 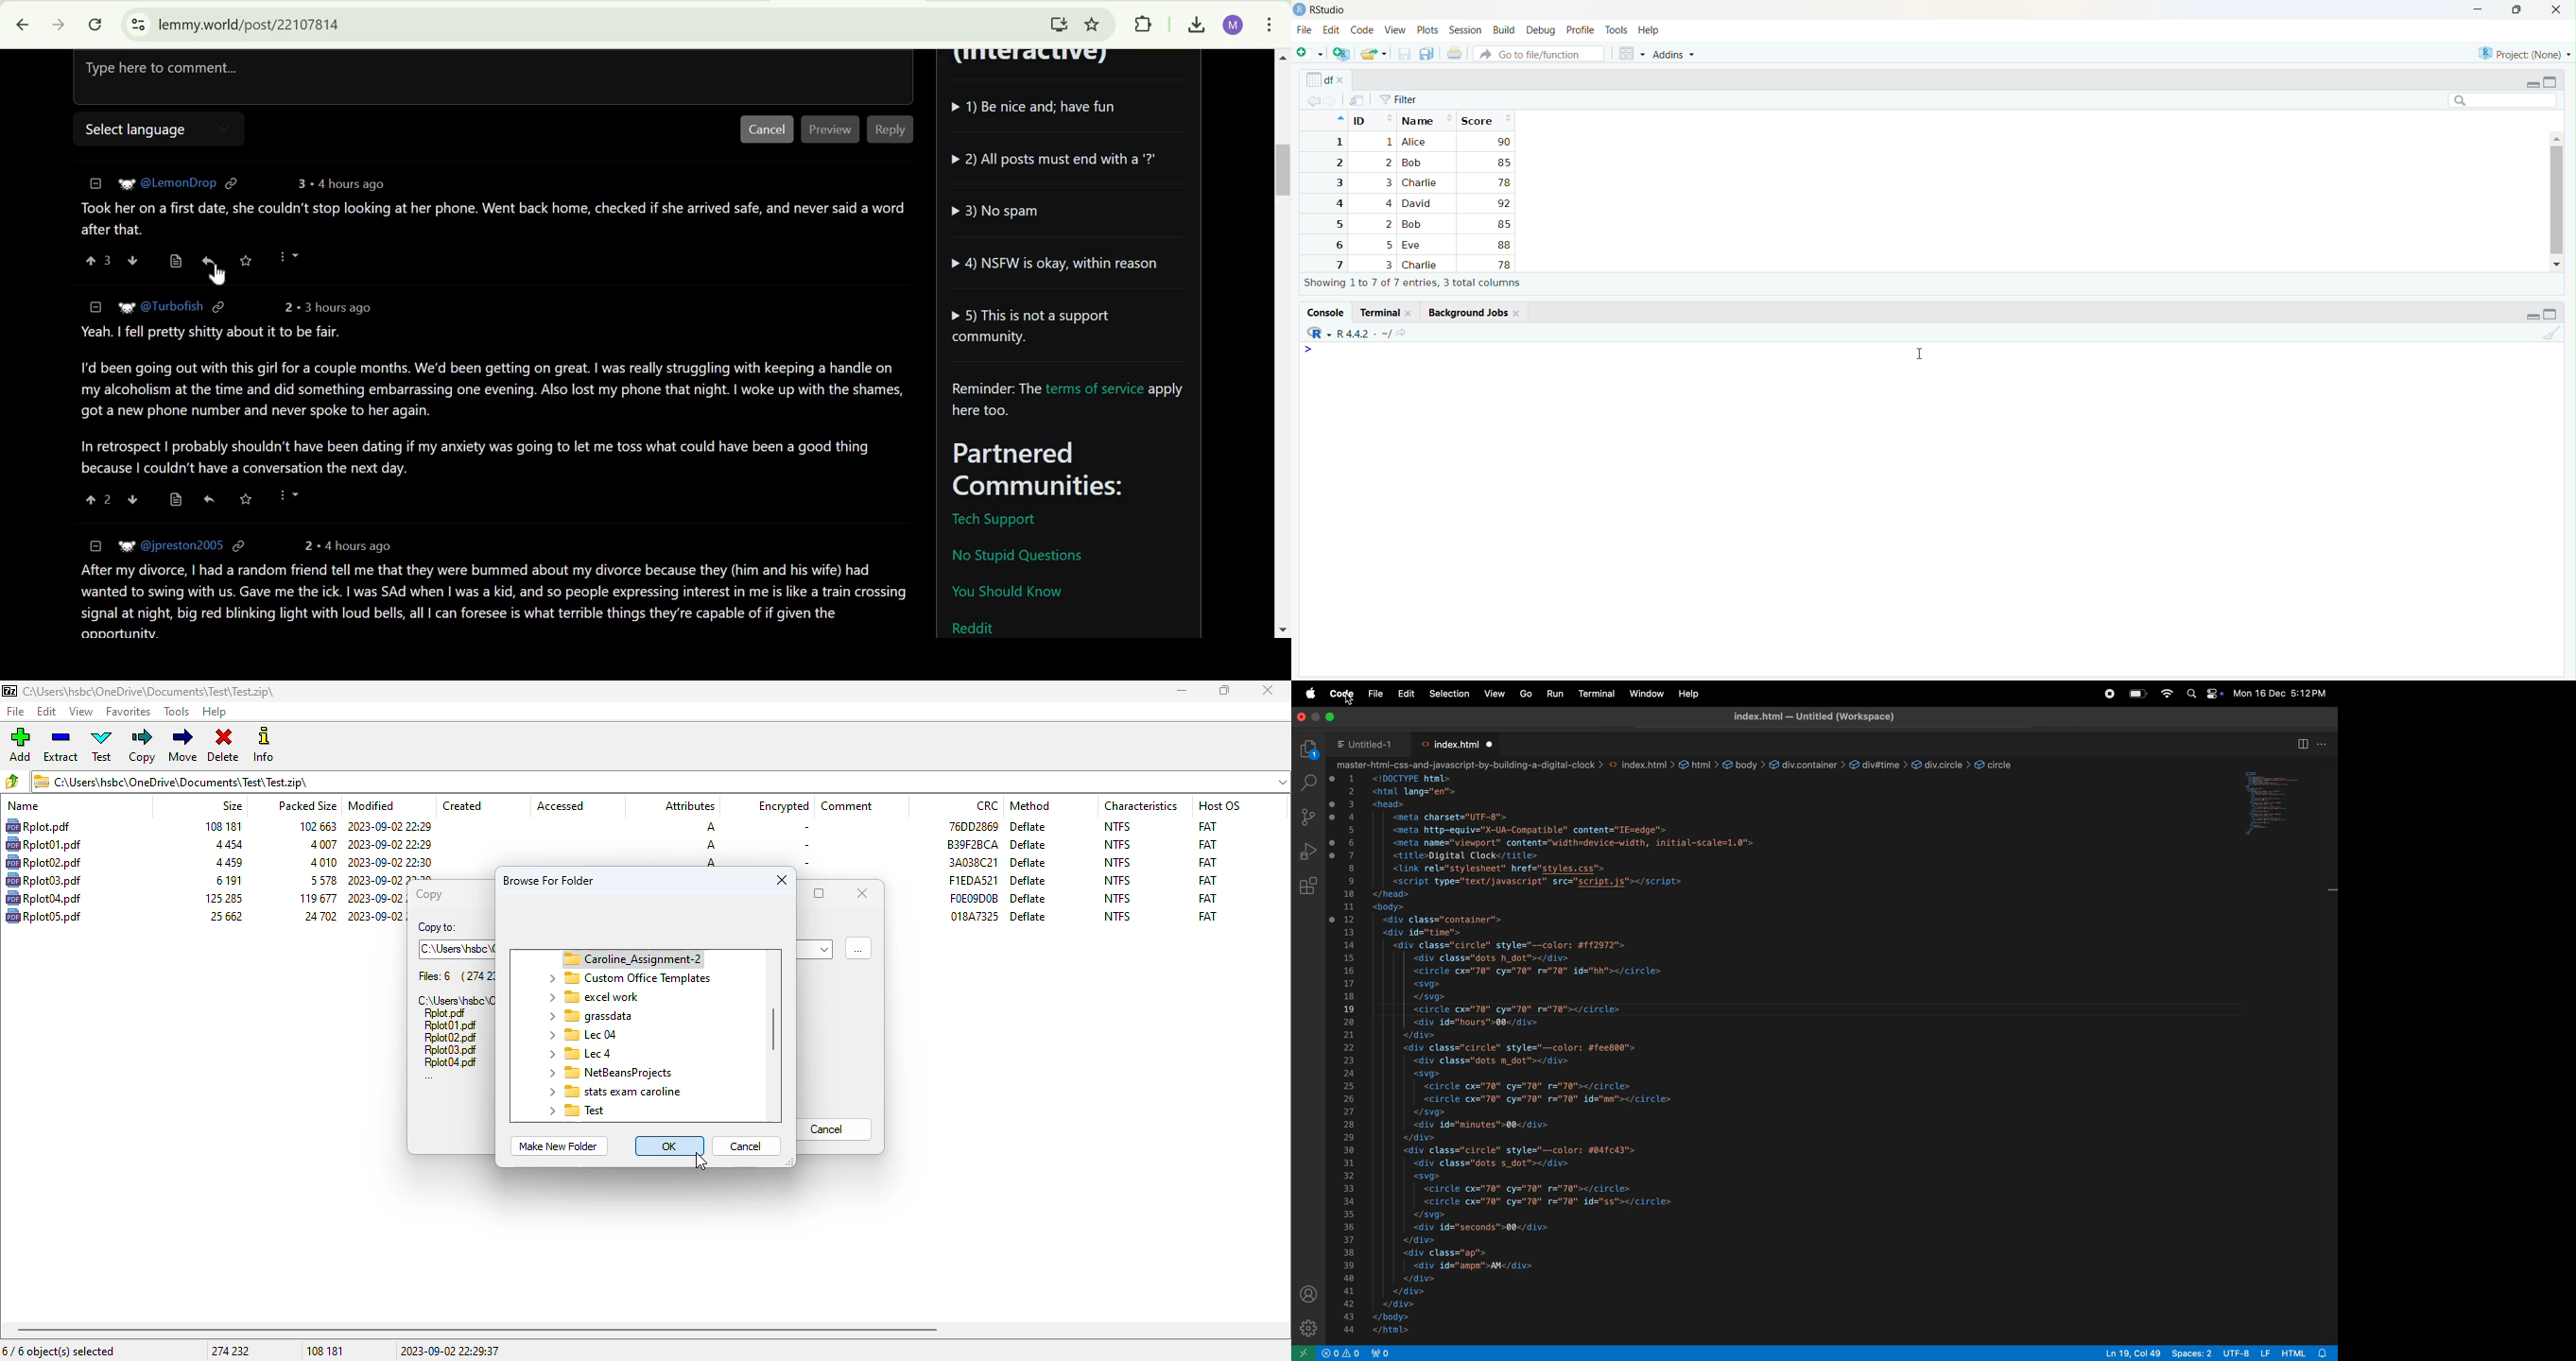 I want to click on 7, so click(x=1338, y=264).